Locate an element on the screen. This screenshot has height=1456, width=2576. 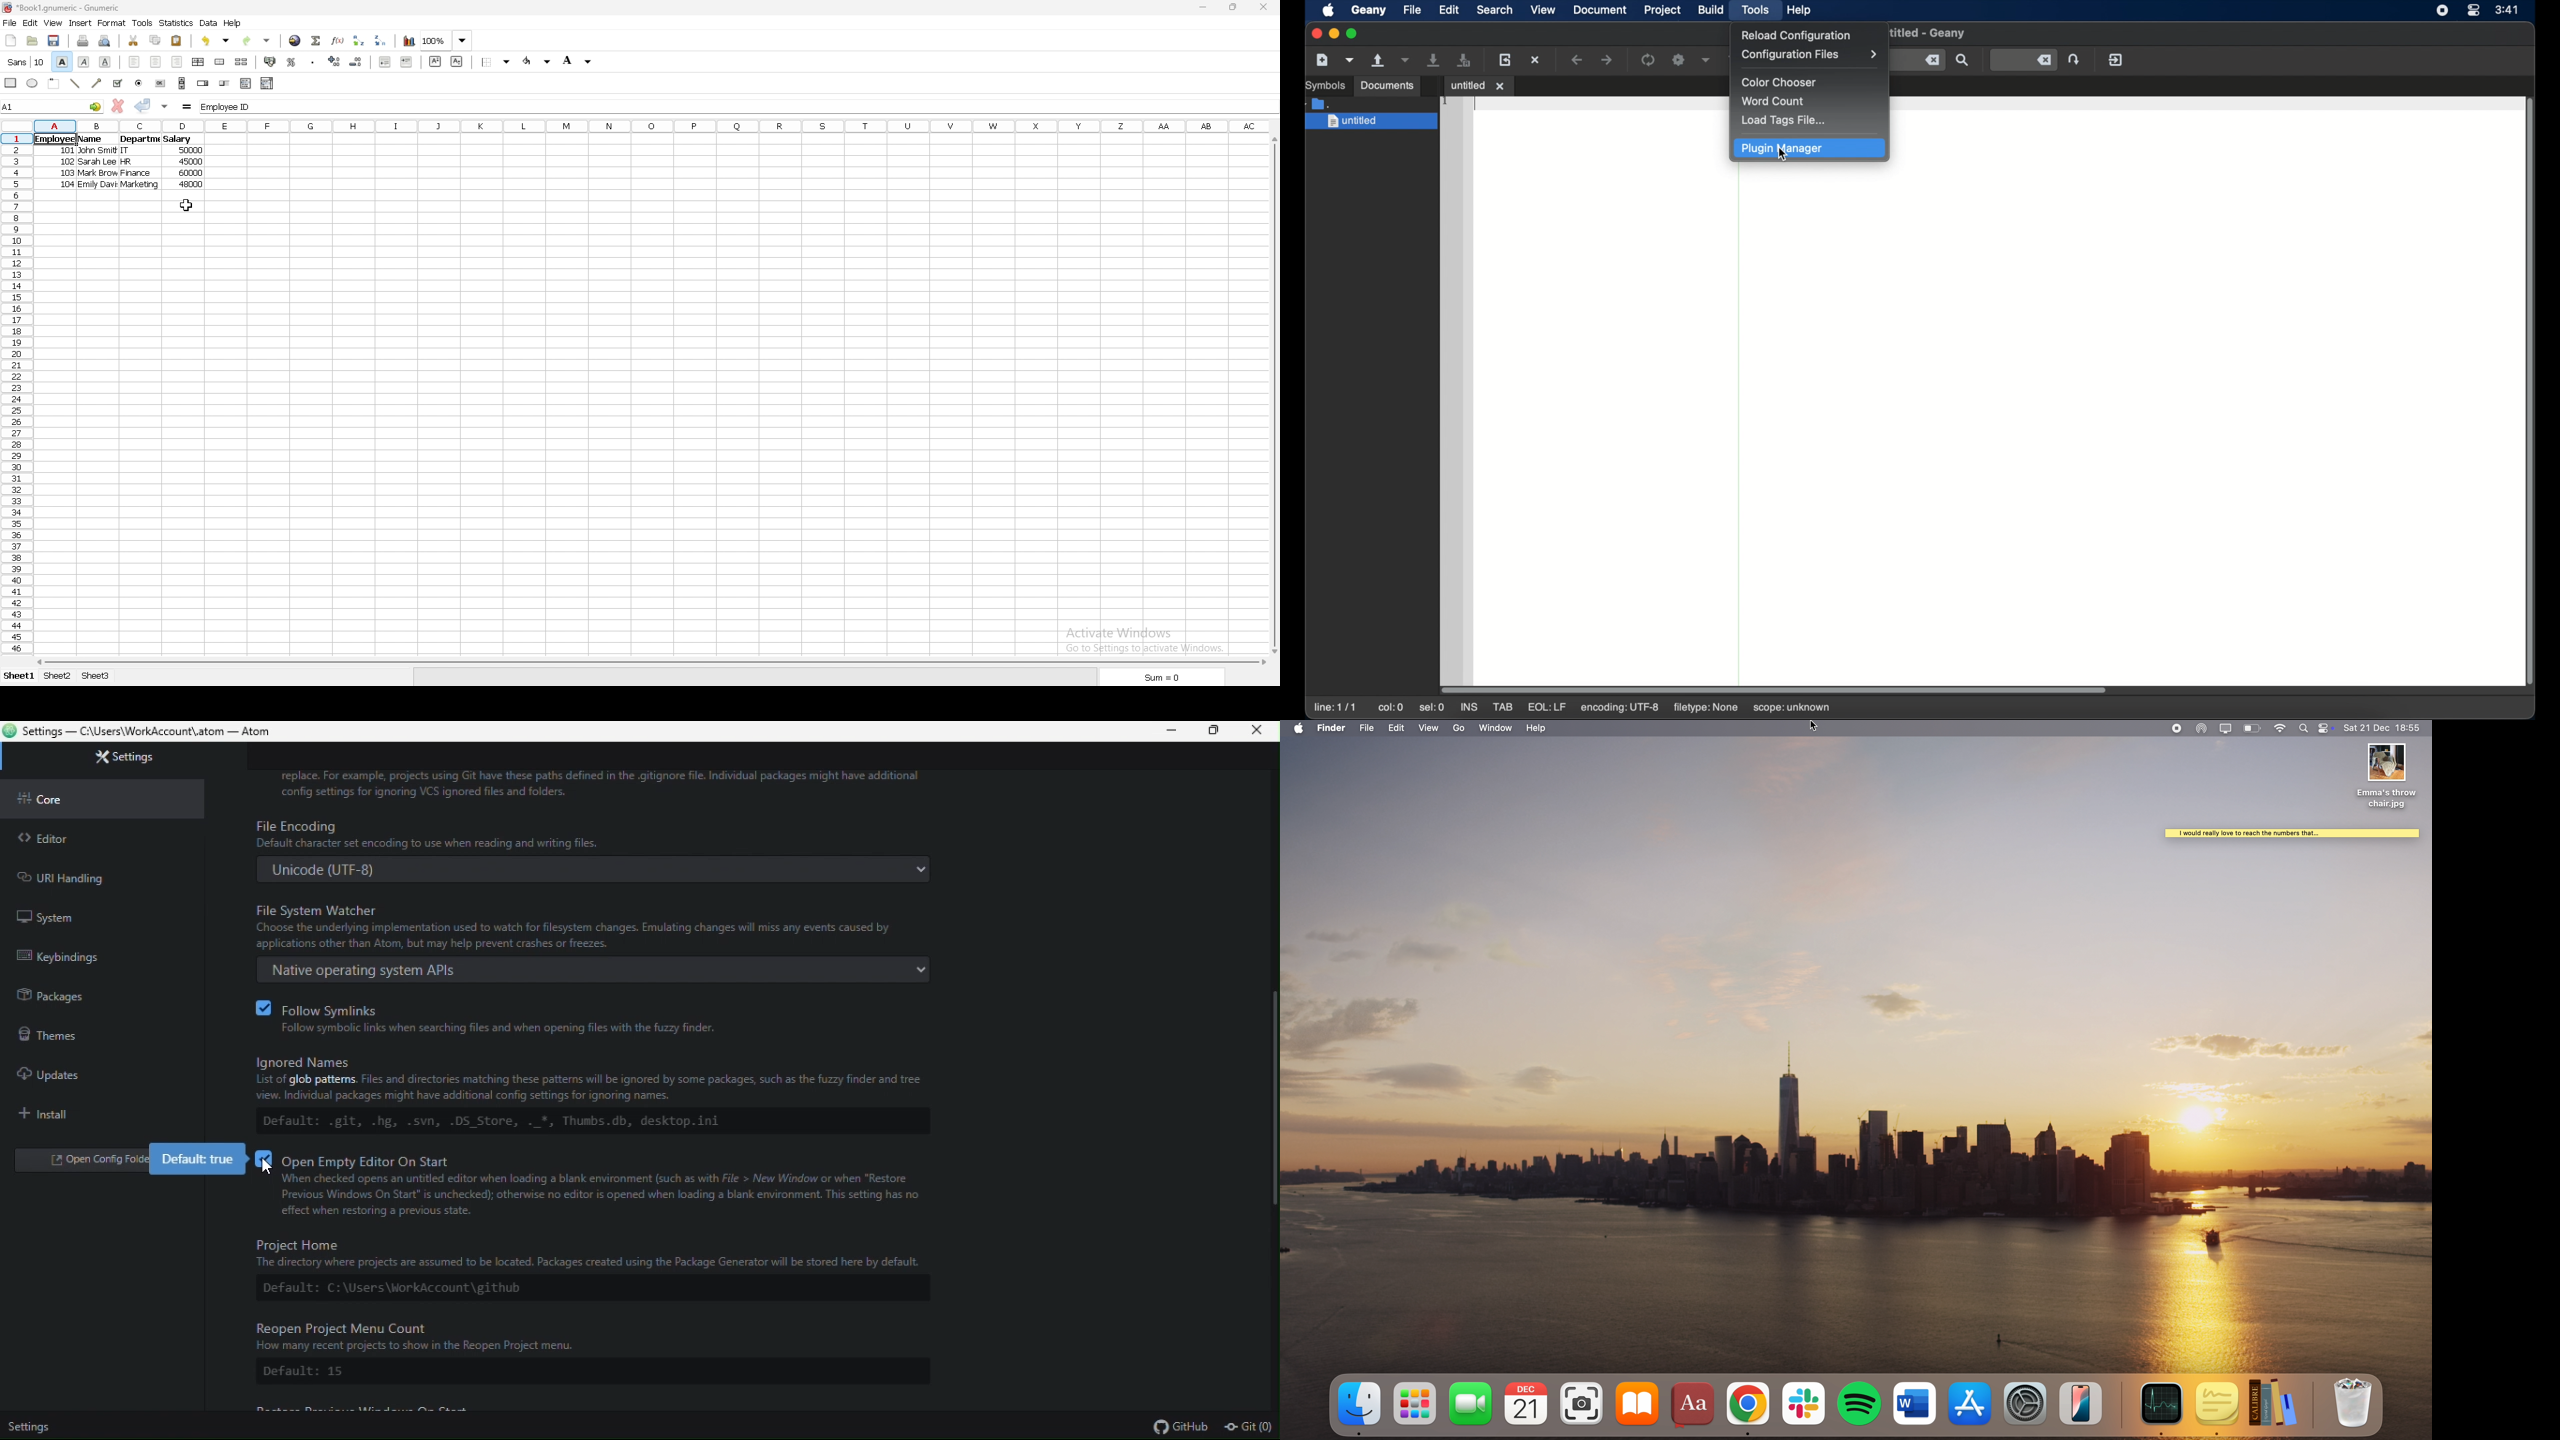
50000 is located at coordinates (191, 151).